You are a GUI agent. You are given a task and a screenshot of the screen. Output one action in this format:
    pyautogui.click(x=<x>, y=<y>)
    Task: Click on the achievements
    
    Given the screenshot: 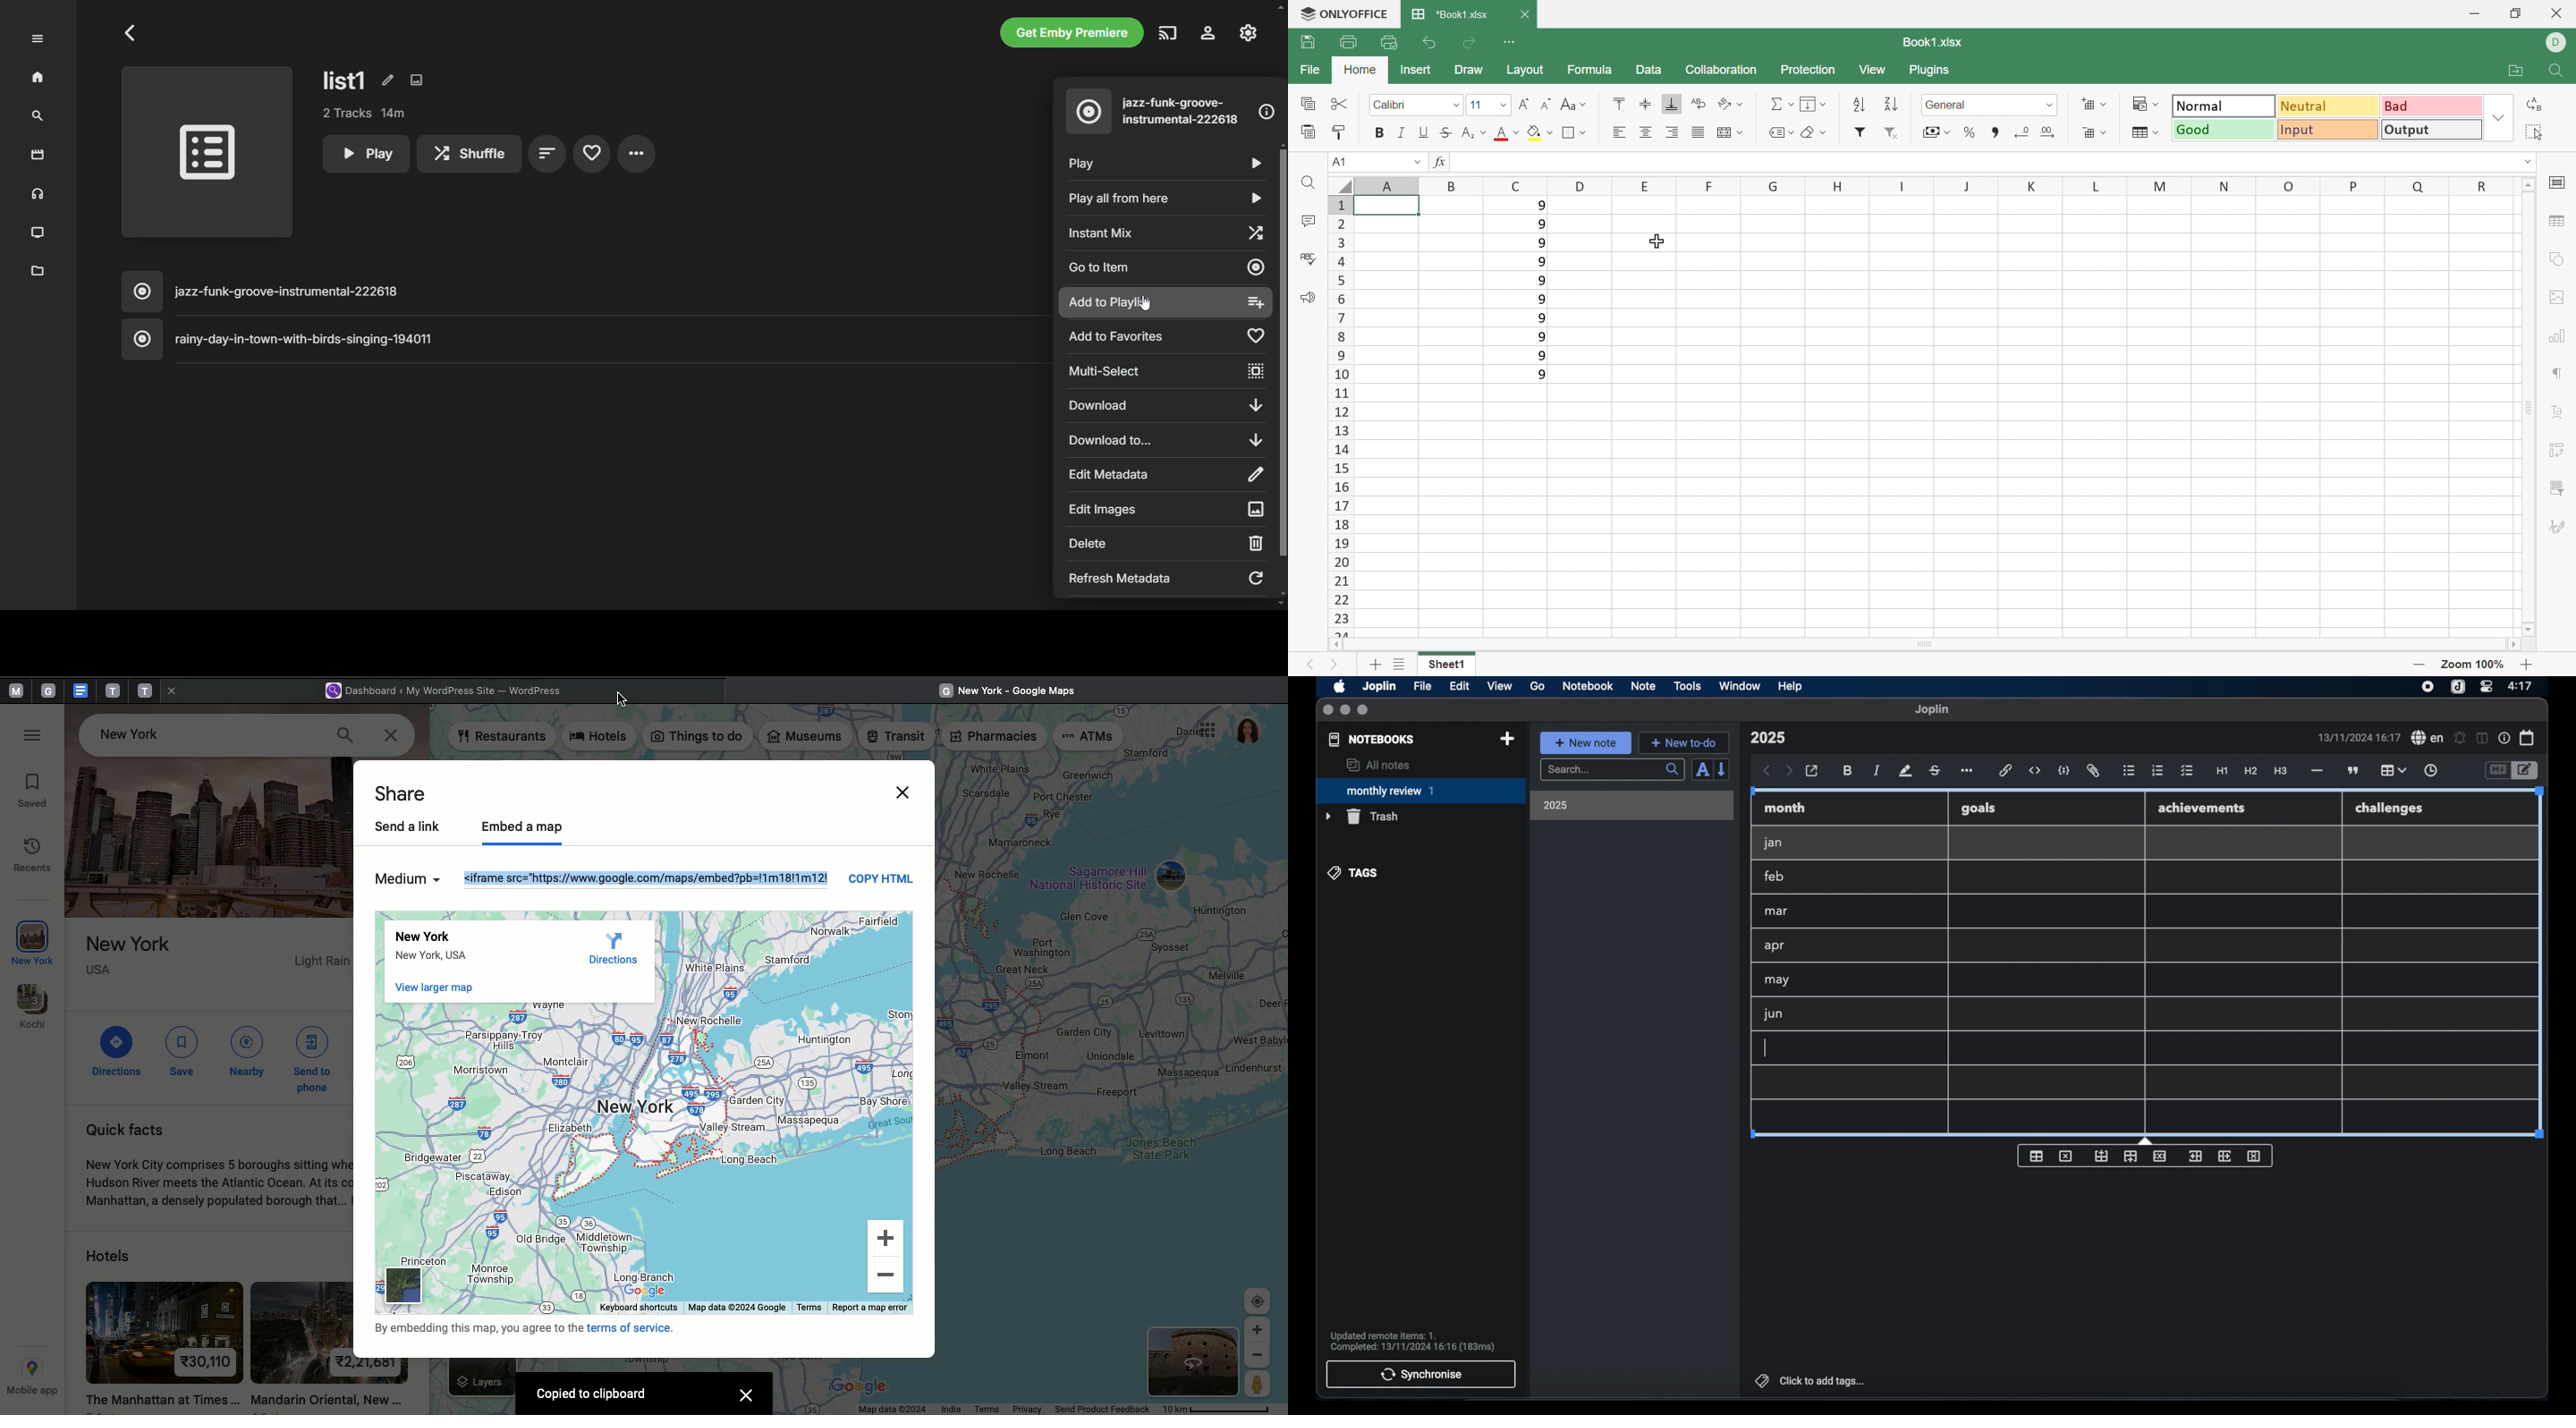 What is the action you would take?
    pyautogui.click(x=2202, y=808)
    